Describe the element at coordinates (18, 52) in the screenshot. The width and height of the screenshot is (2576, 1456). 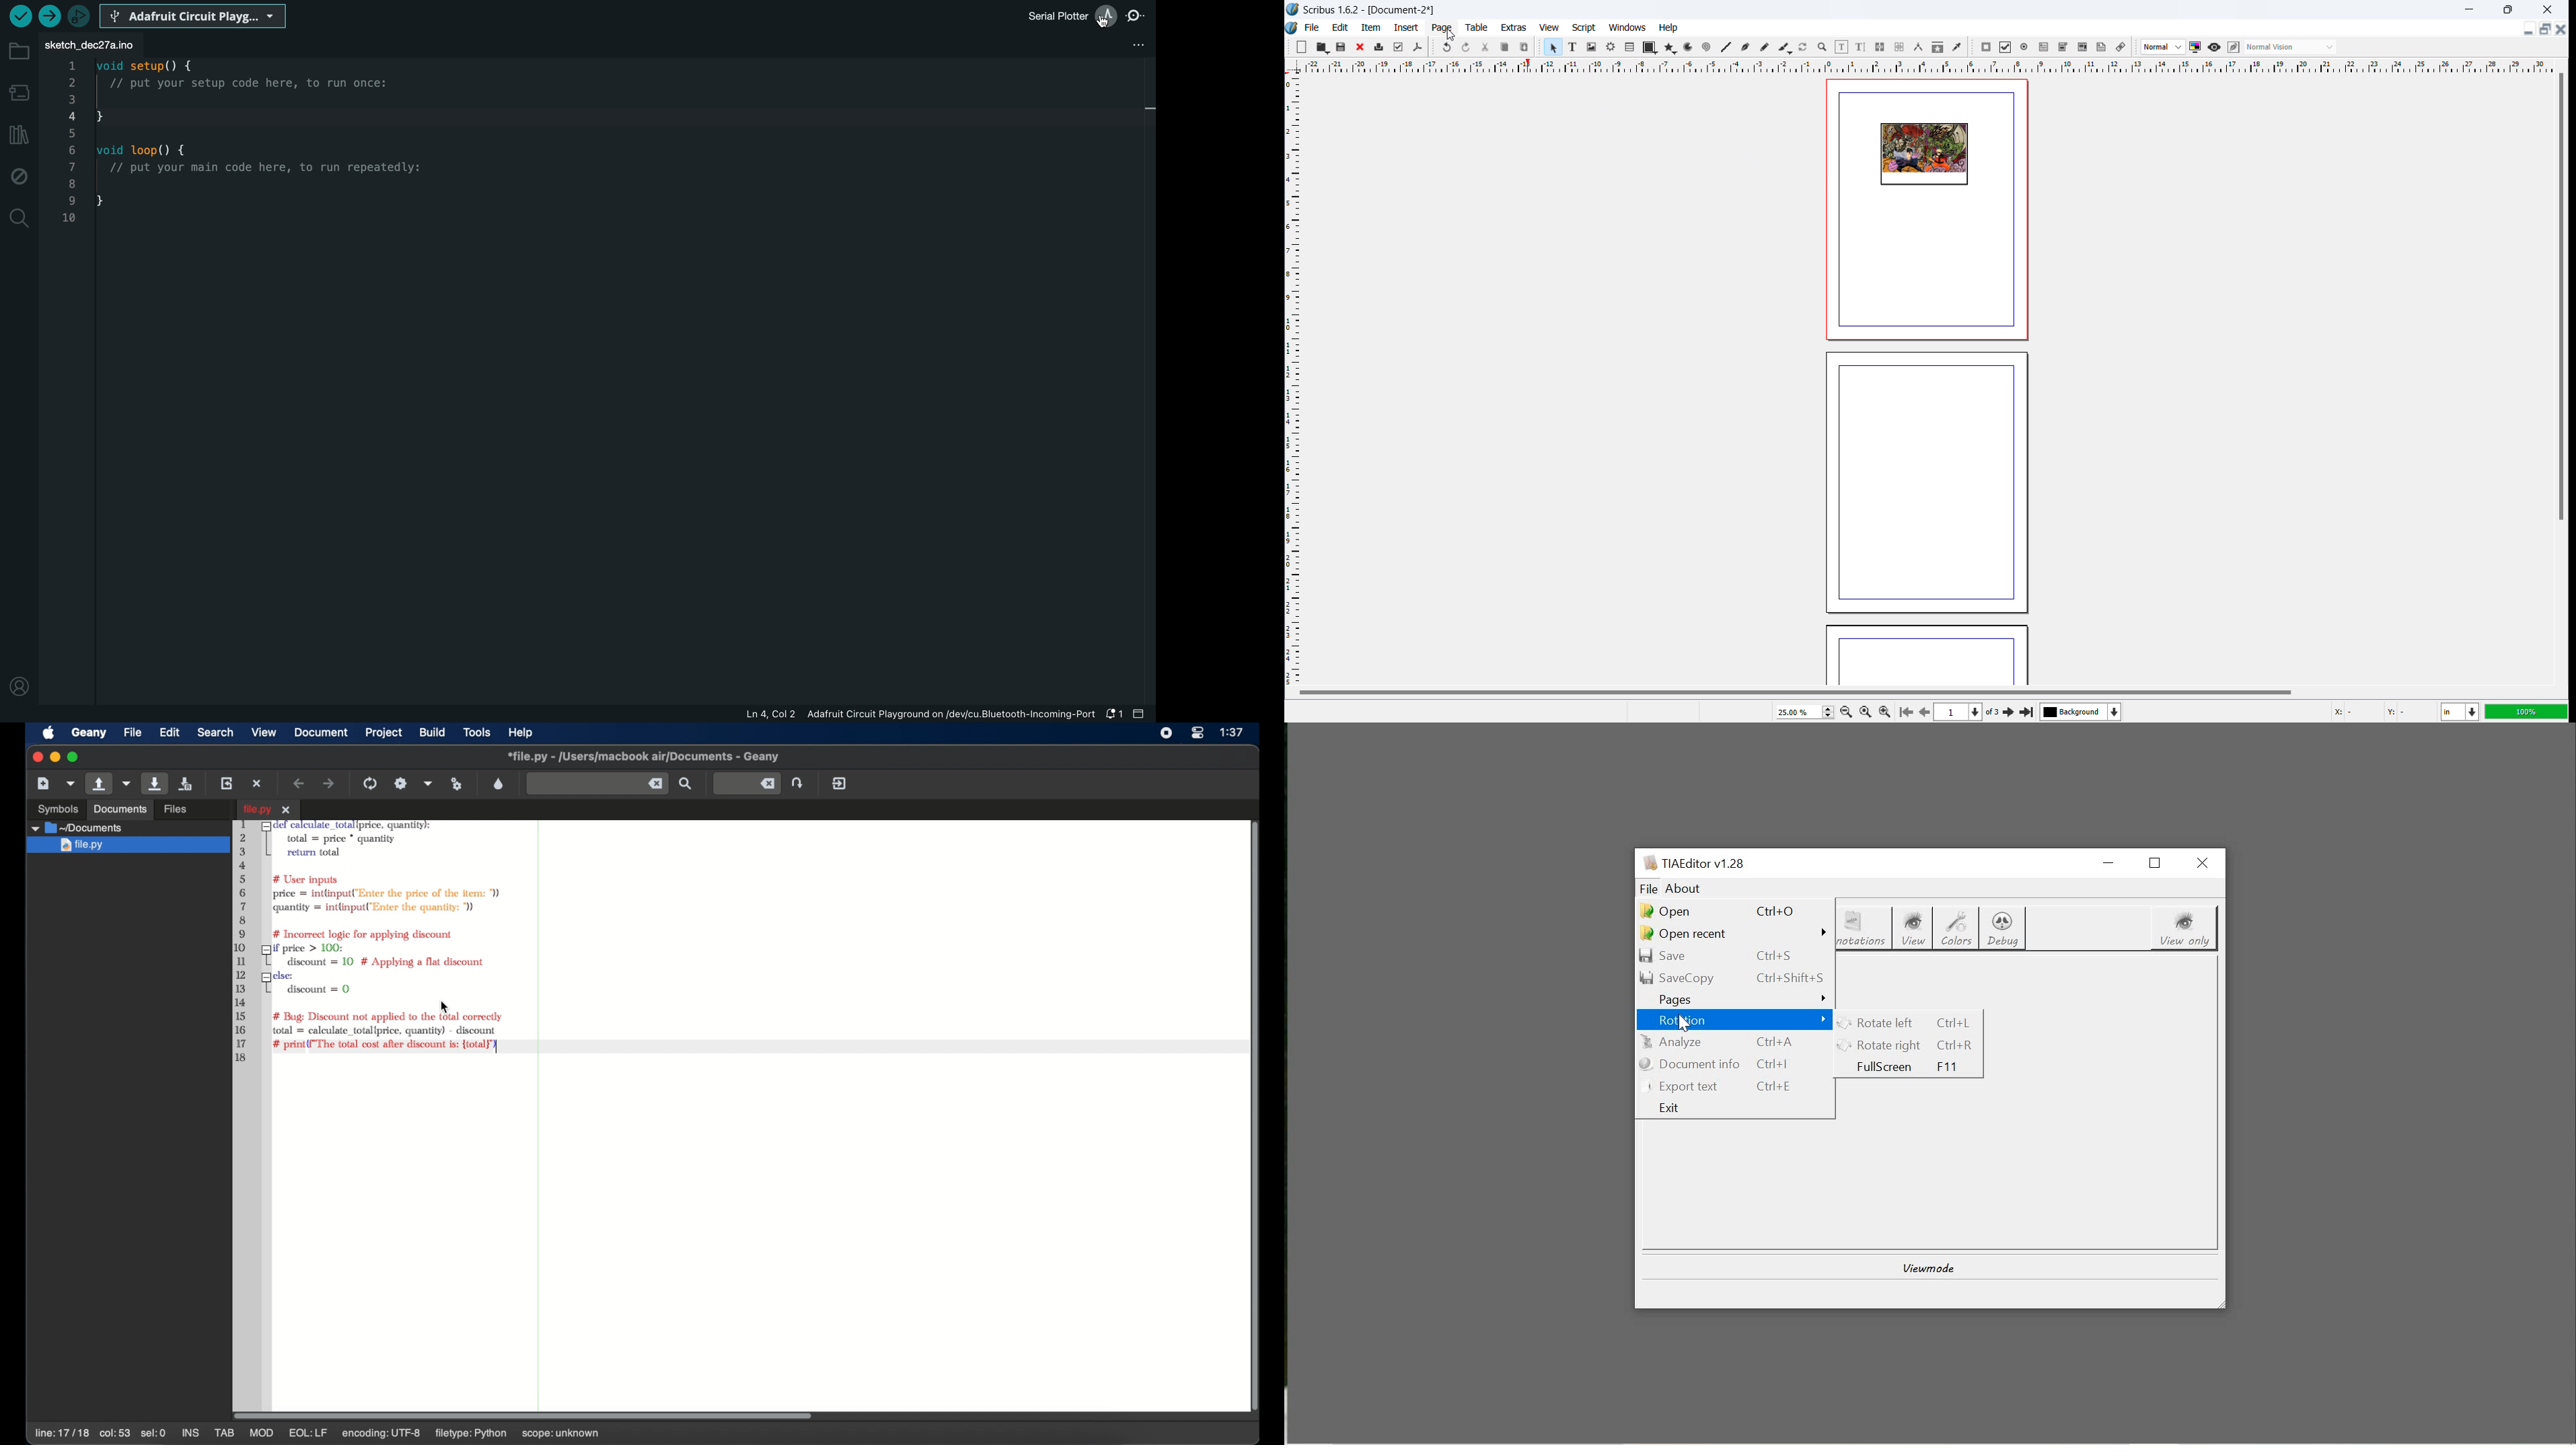
I see `folder` at that location.